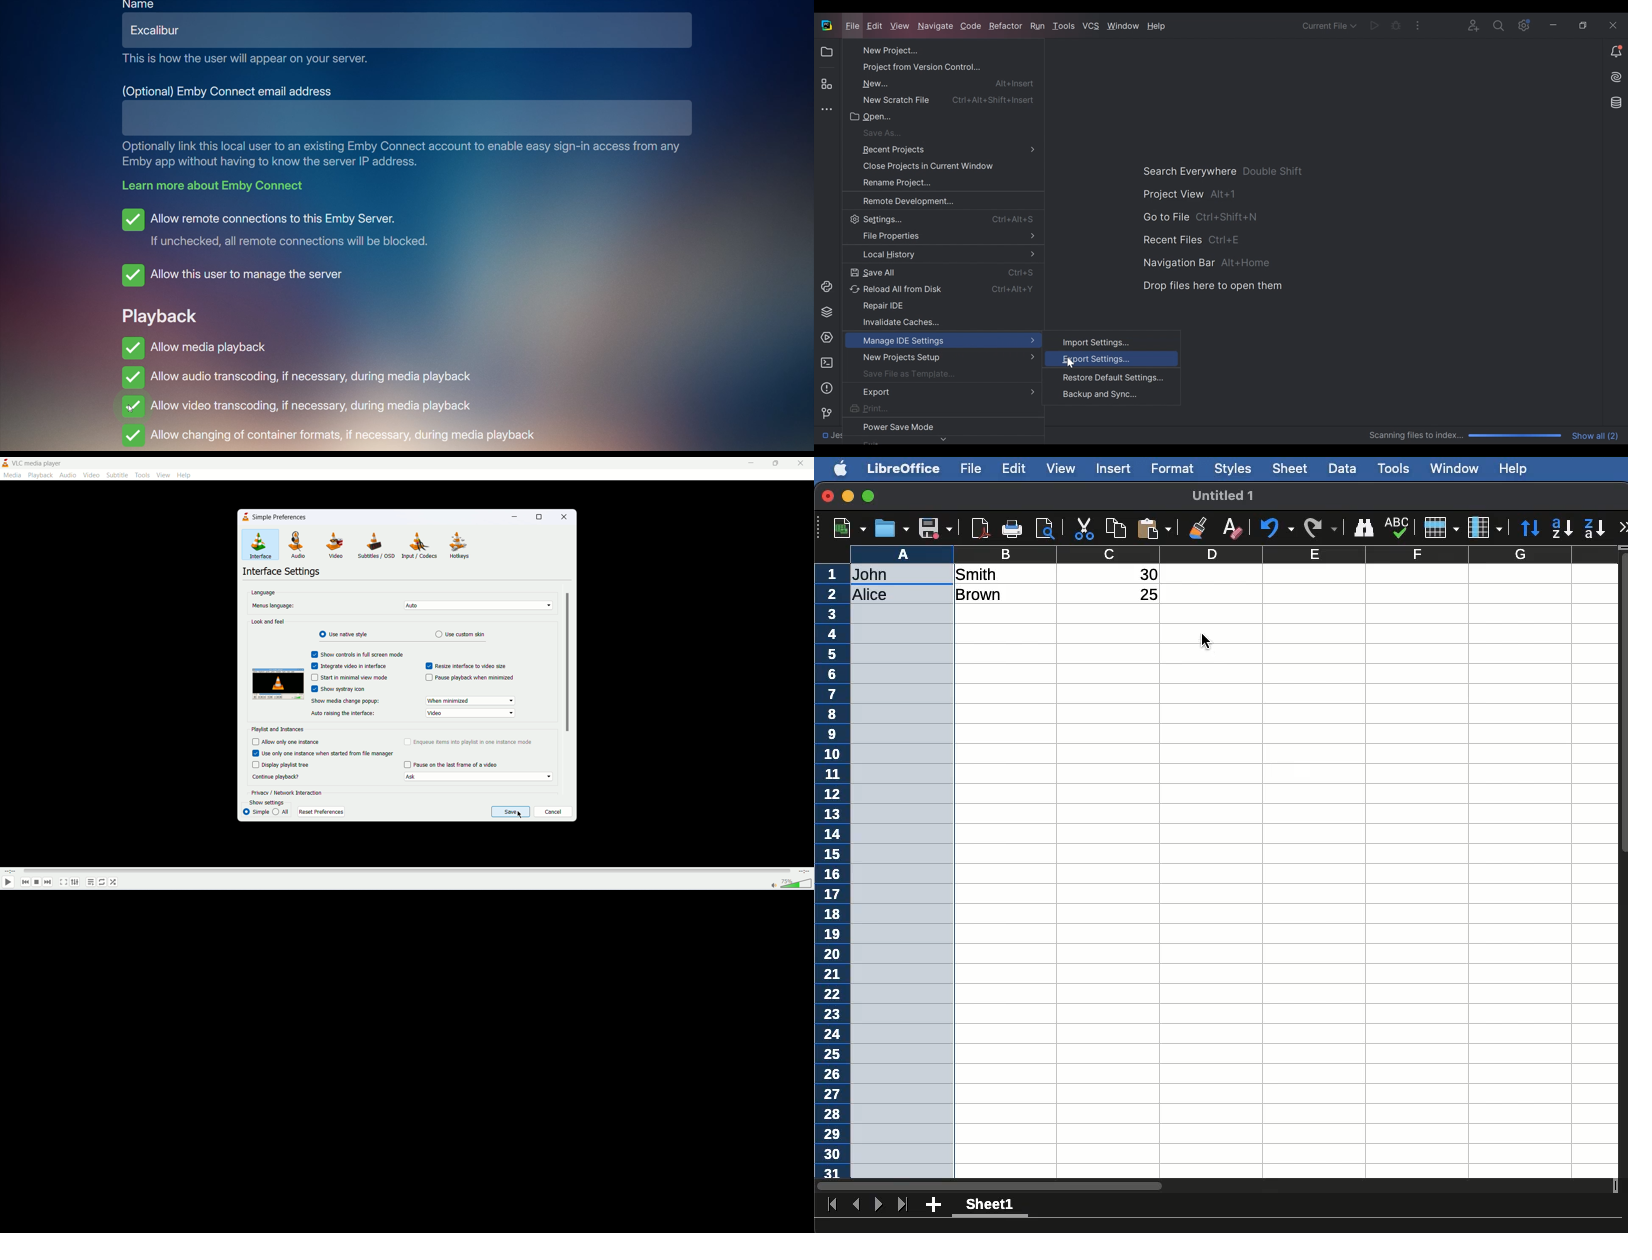  I want to click on input/codecs, so click(419, 545).